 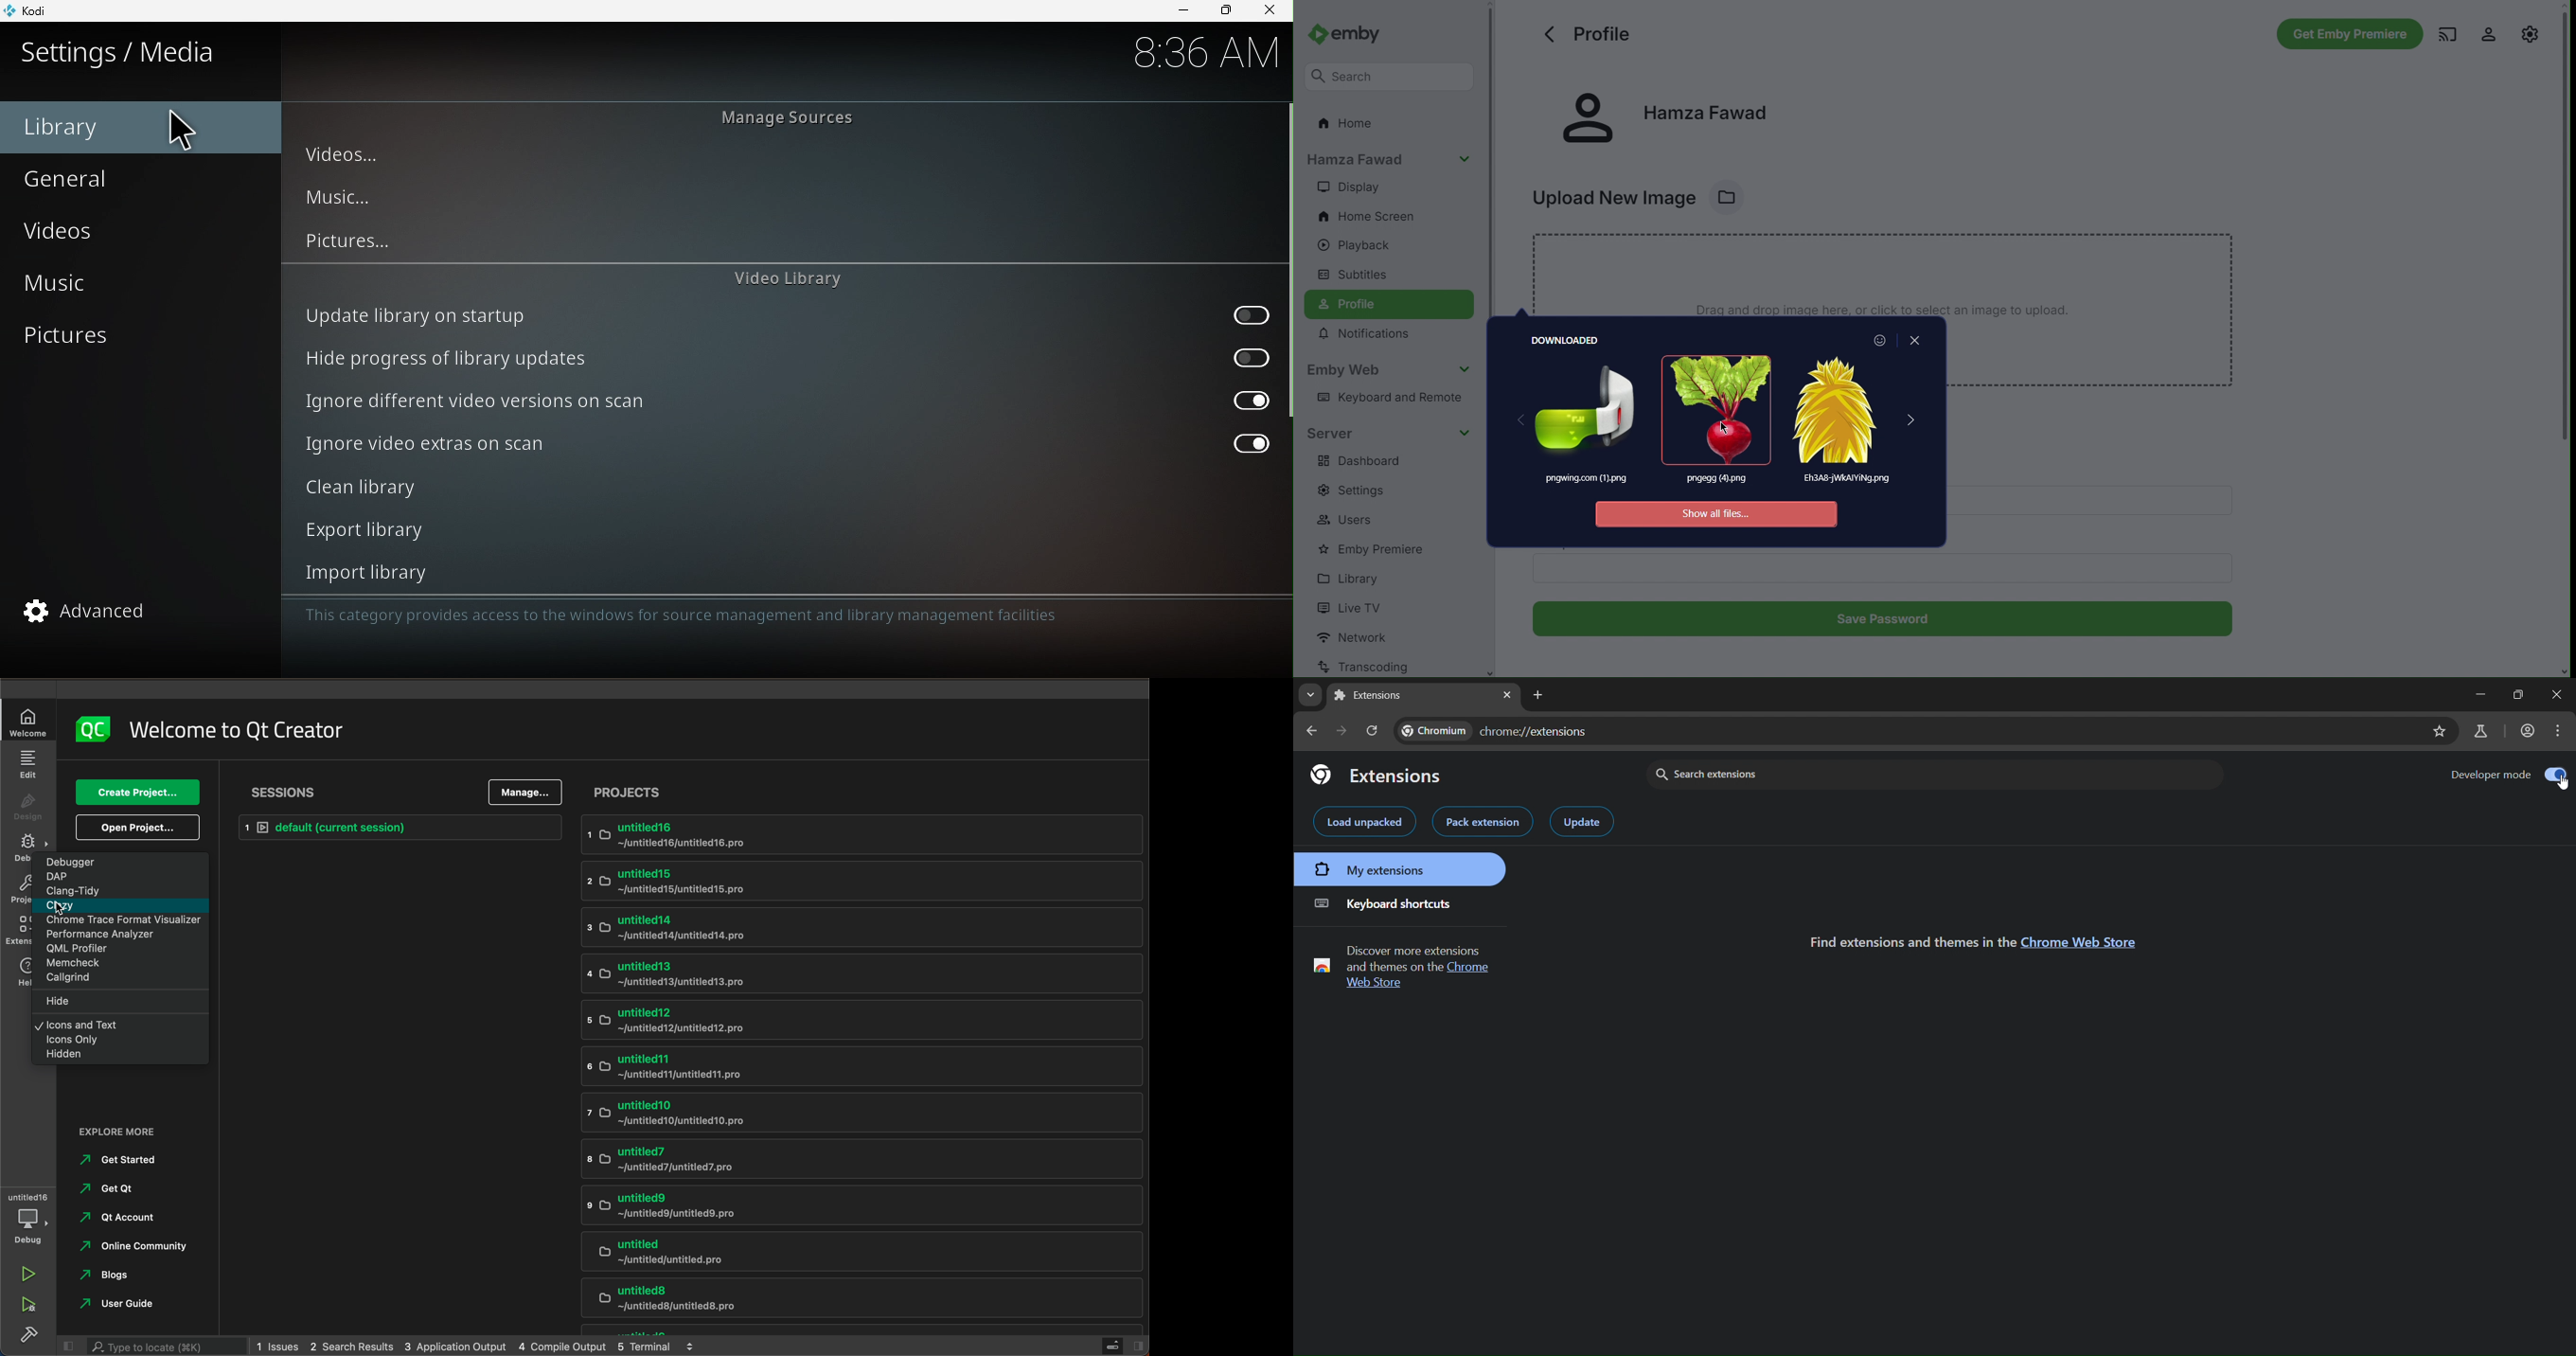 What do you see at coordinates (63, 910) in the screenshot?
I see `cursor` at bounding box center [63, 910].